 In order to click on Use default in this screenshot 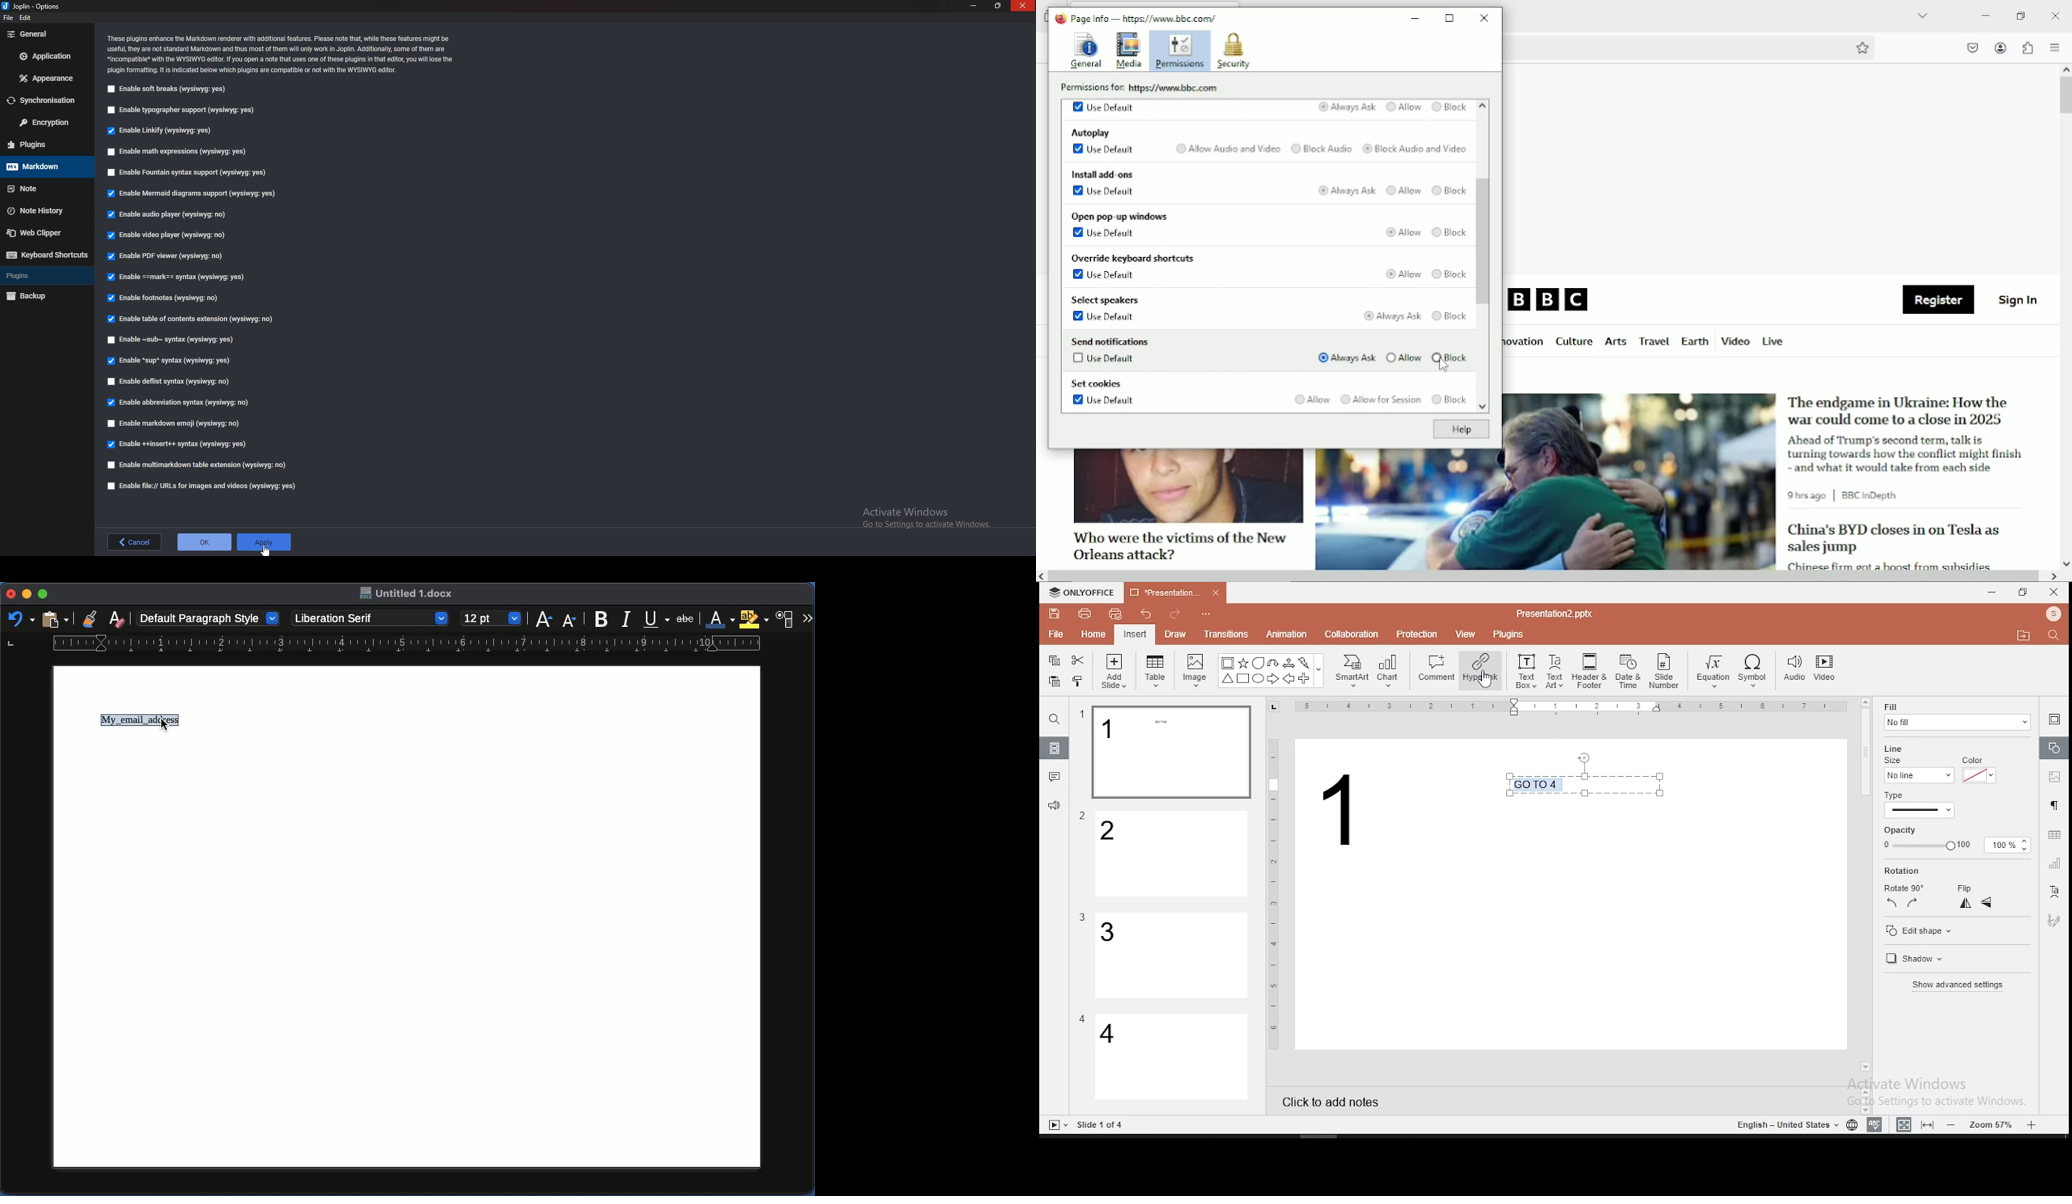, I will do `click(1103, 232)`.